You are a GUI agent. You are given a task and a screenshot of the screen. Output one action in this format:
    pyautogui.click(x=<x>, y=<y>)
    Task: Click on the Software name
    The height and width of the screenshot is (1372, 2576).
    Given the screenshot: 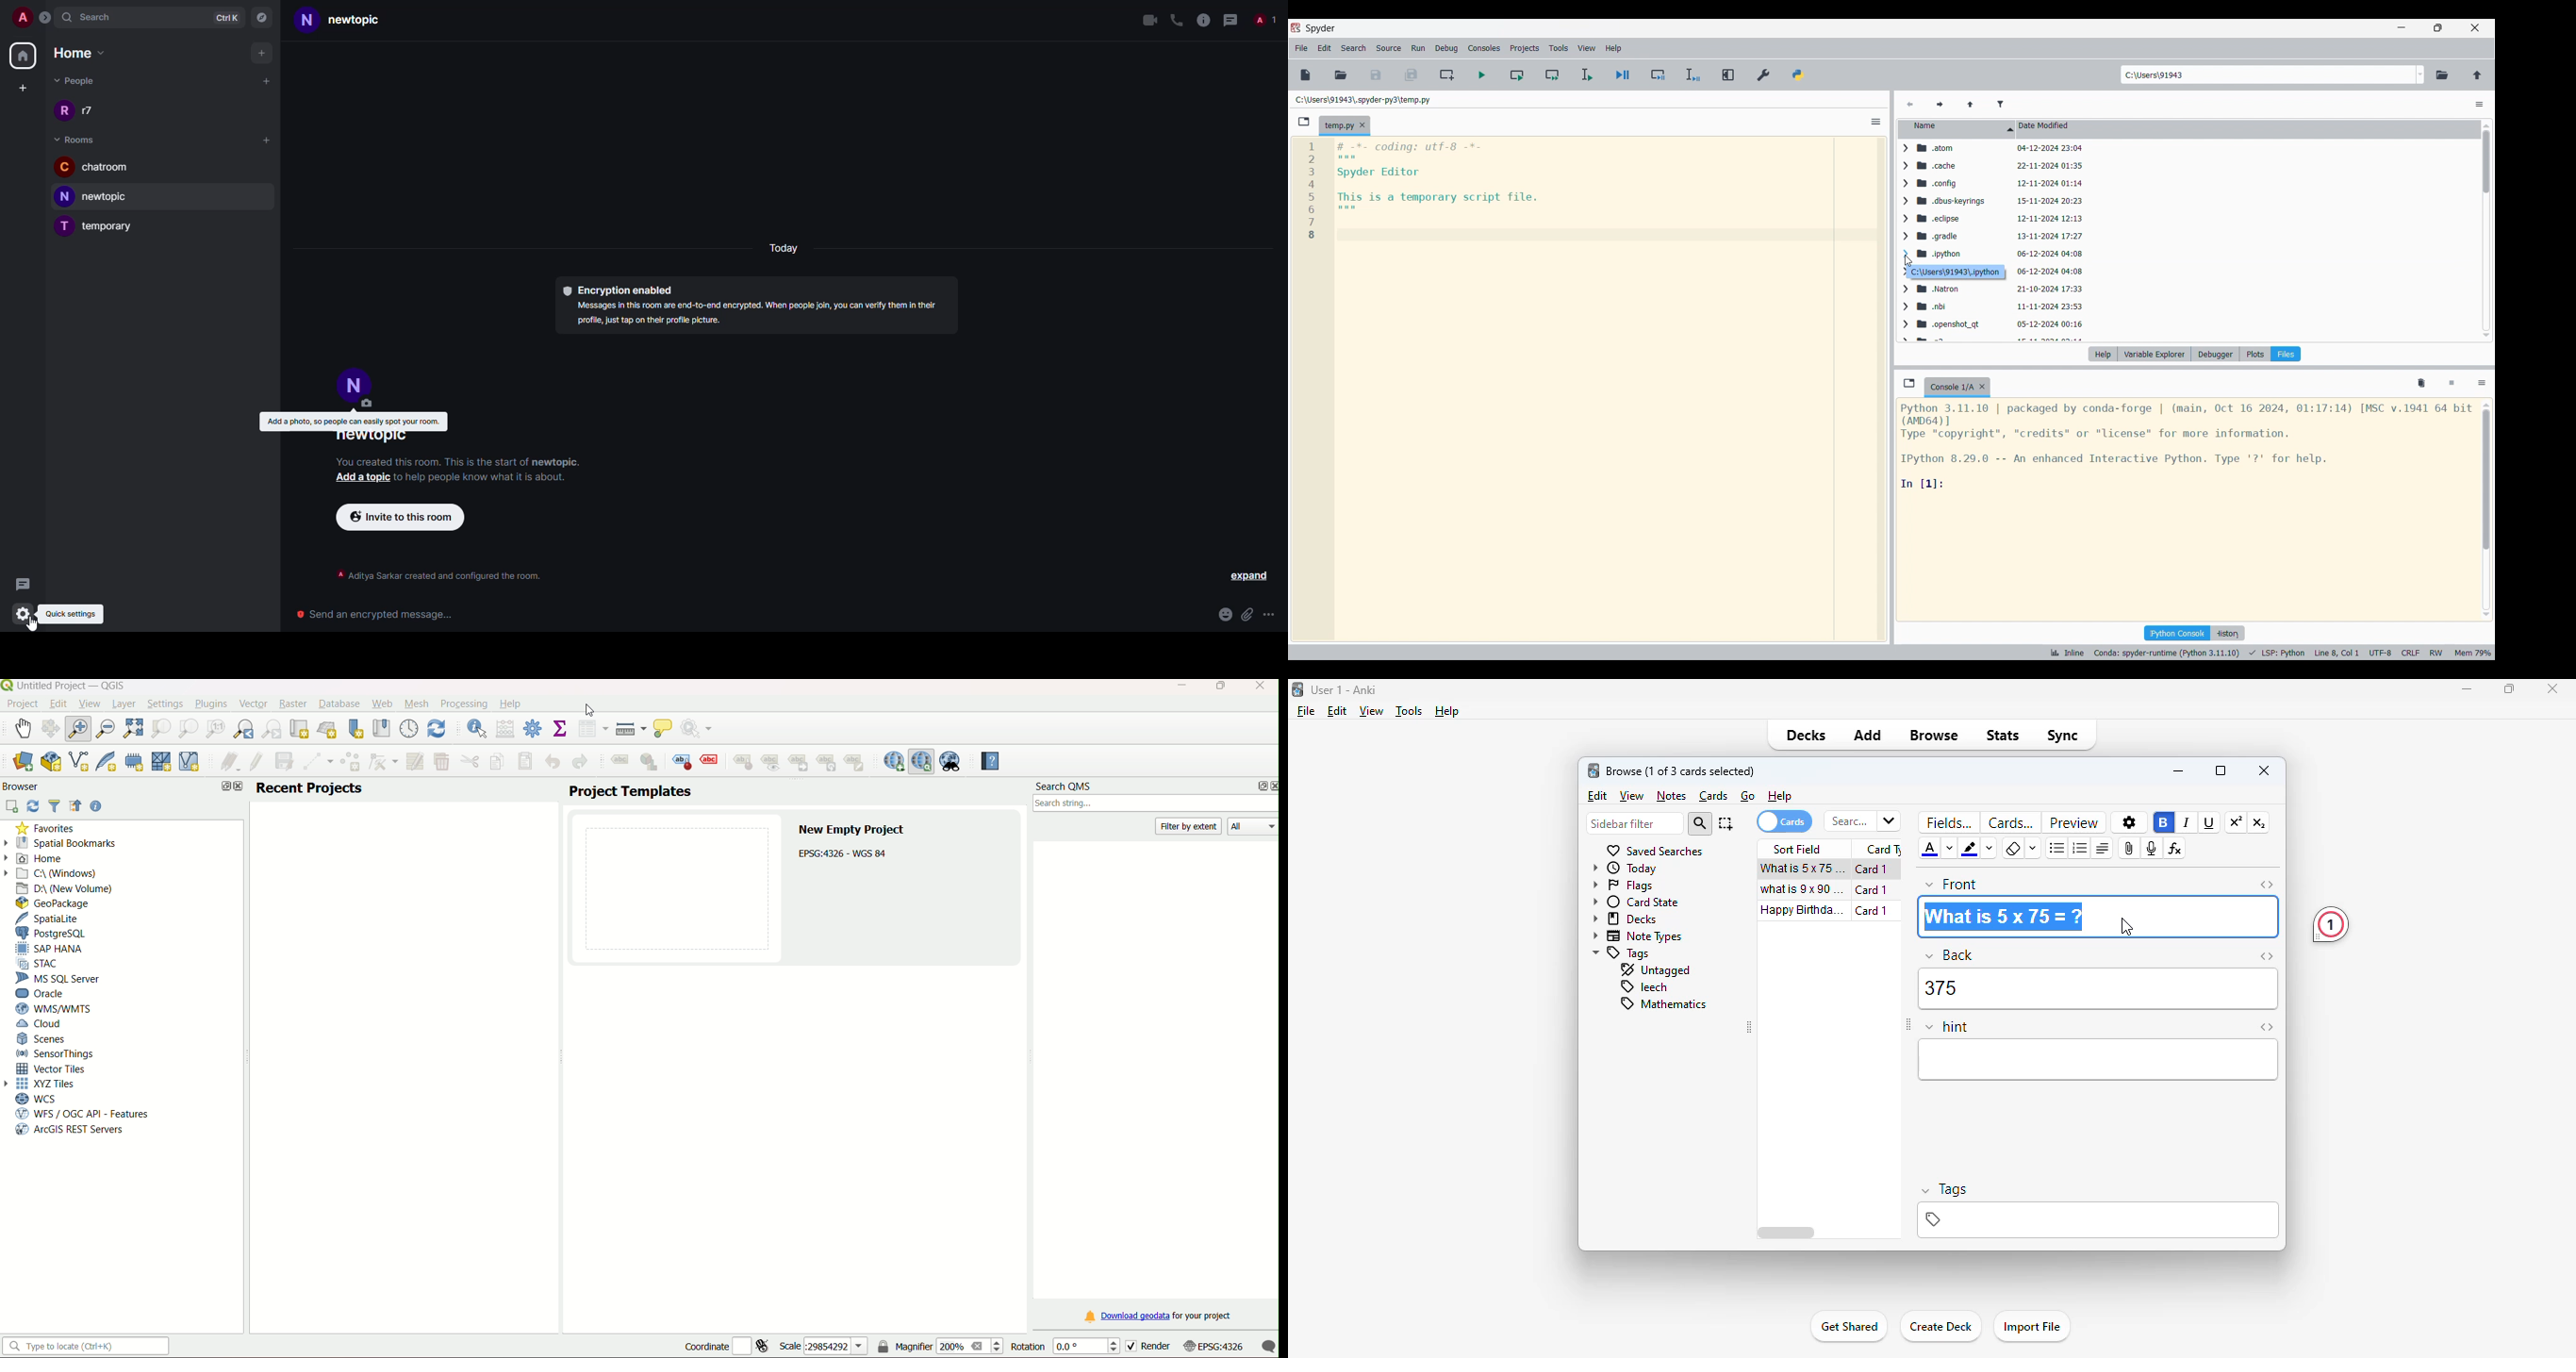 What is the action you would take?
    pyautogui.click(x=1321, y=29)
    